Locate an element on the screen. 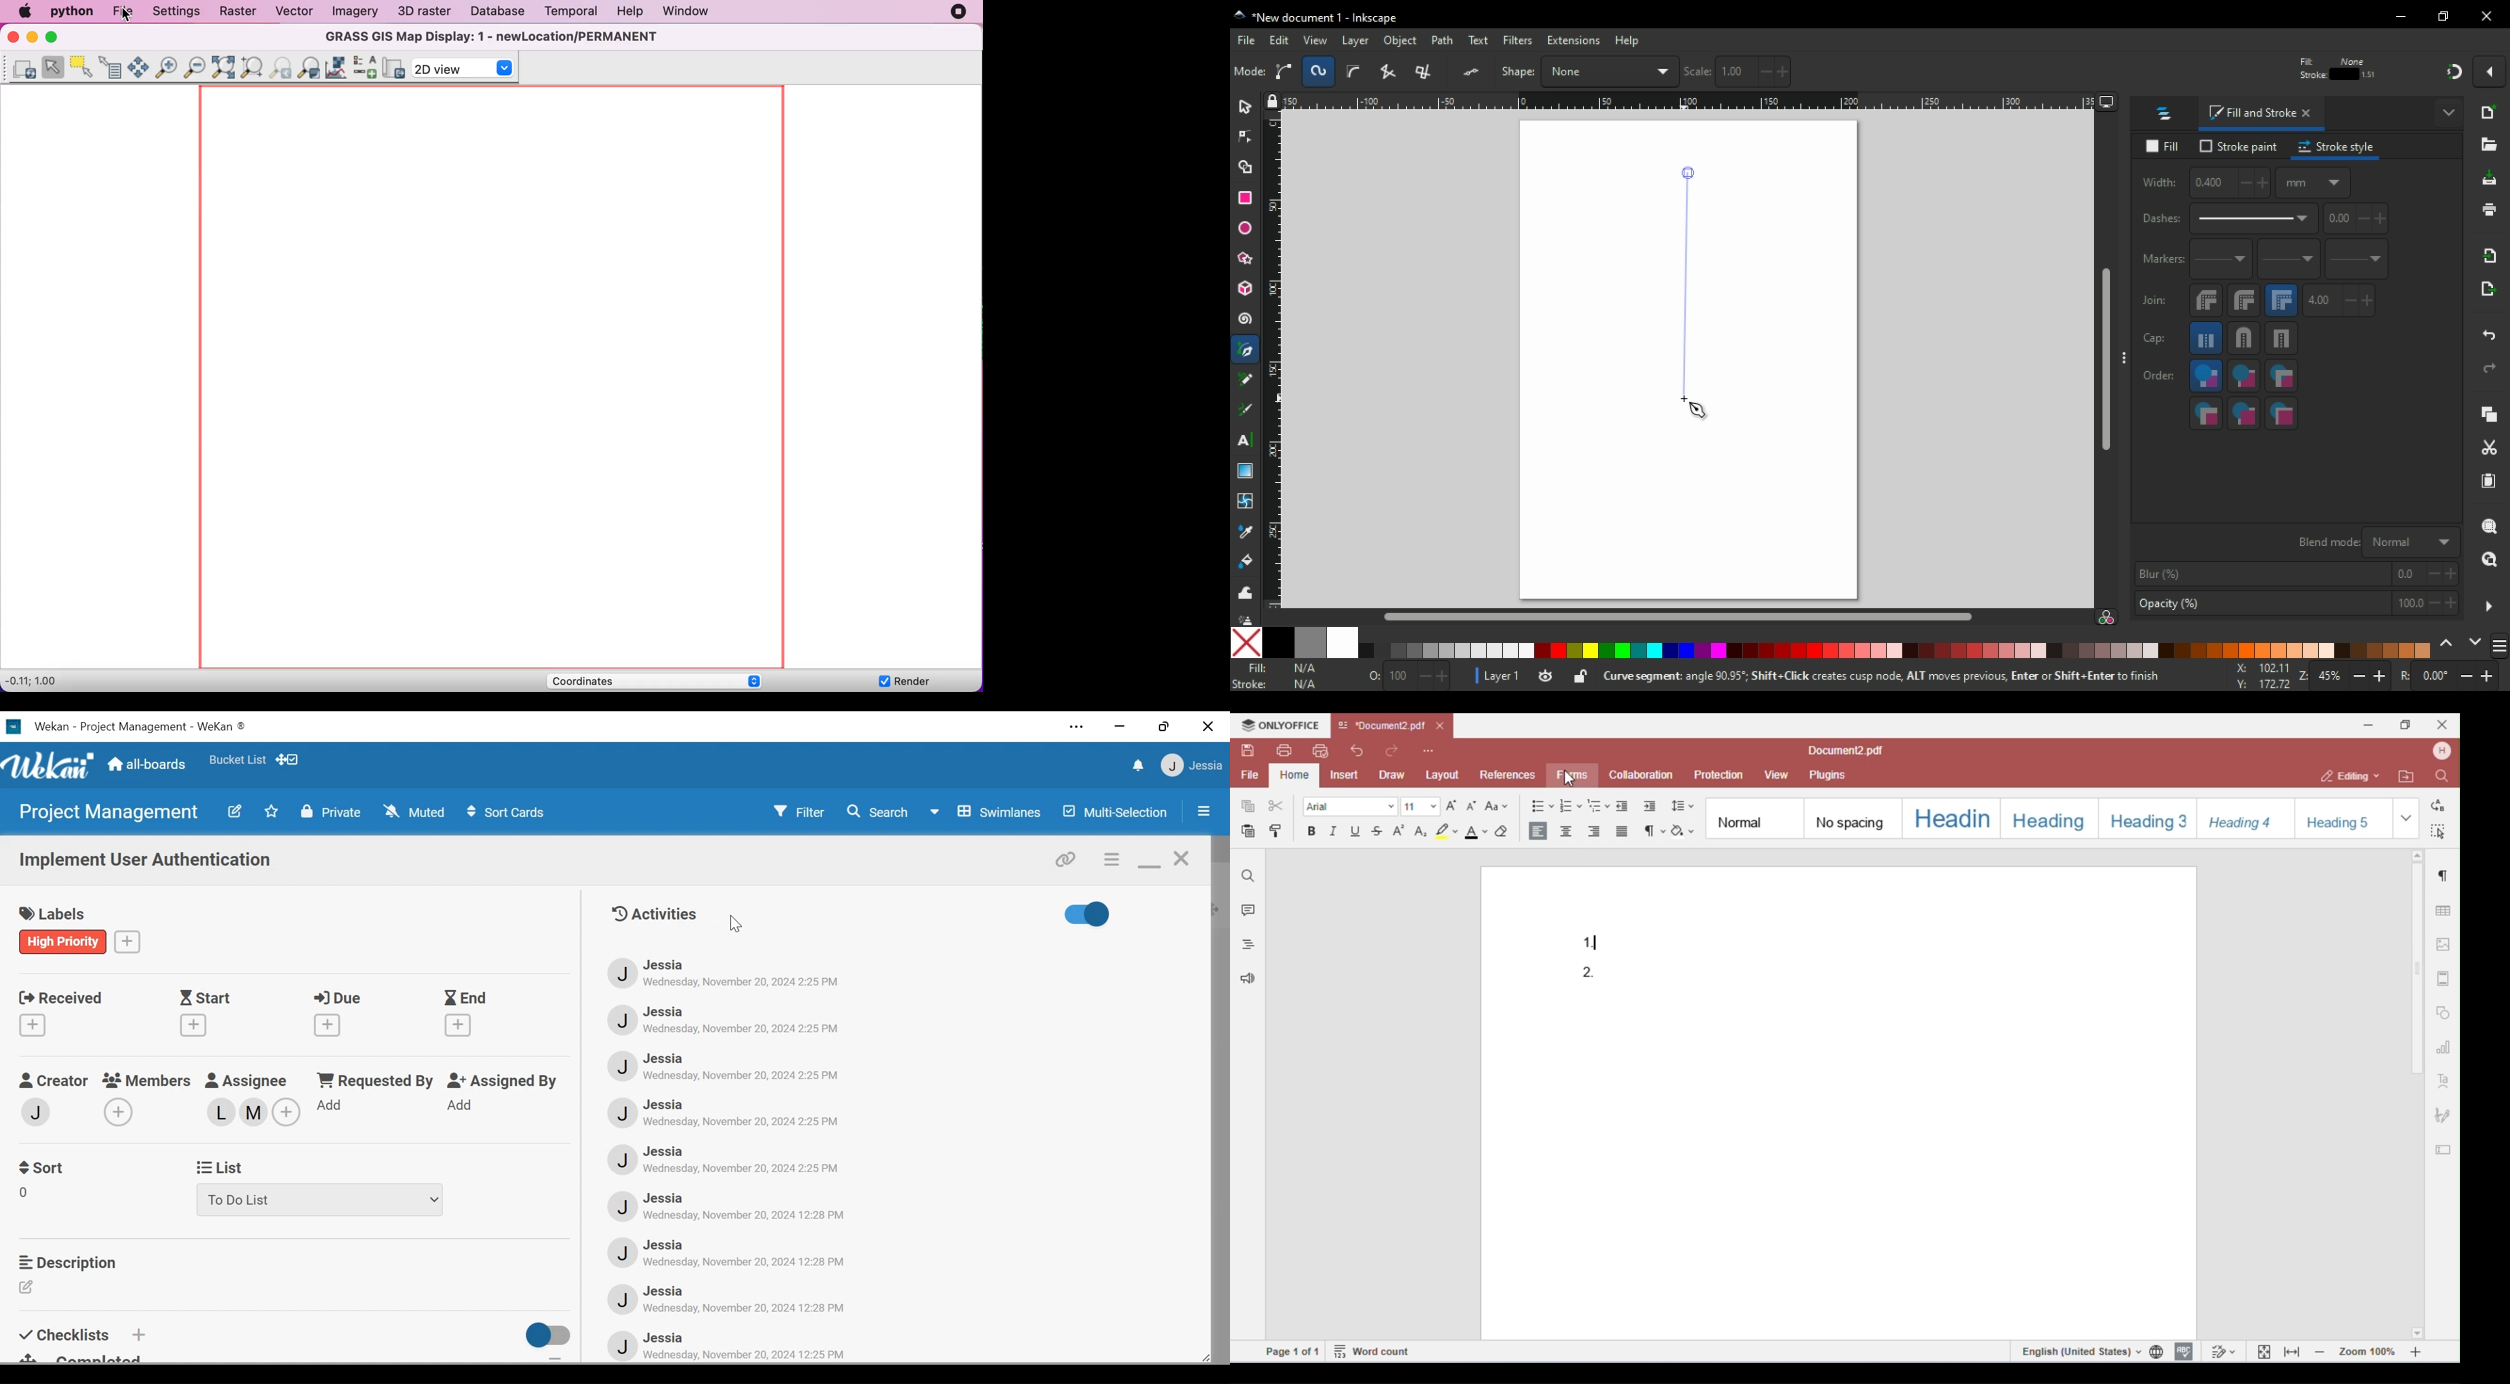  order is located at coordinates (2159, 374).